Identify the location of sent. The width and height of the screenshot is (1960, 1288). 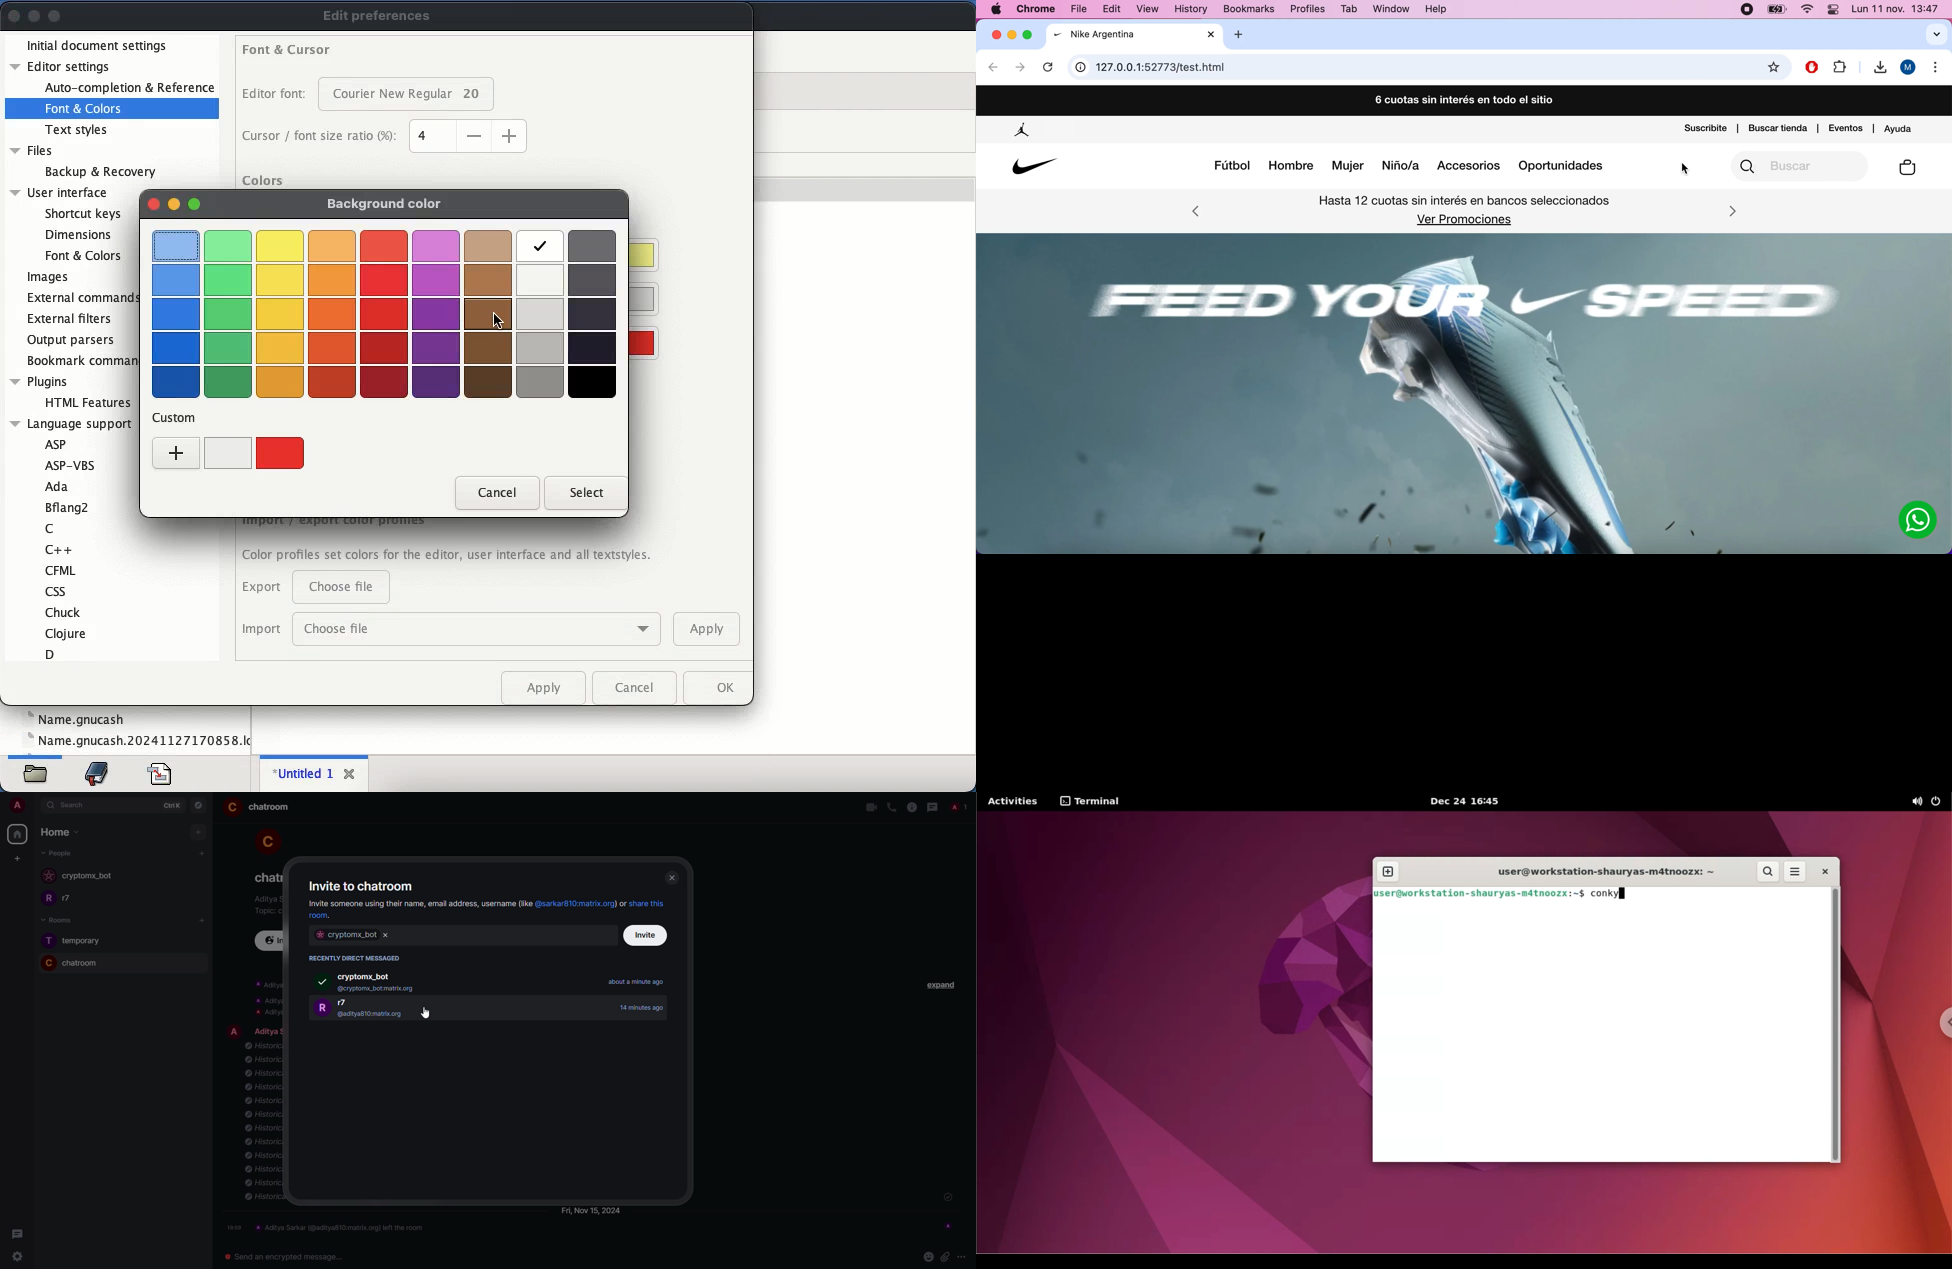
(947, 1198).